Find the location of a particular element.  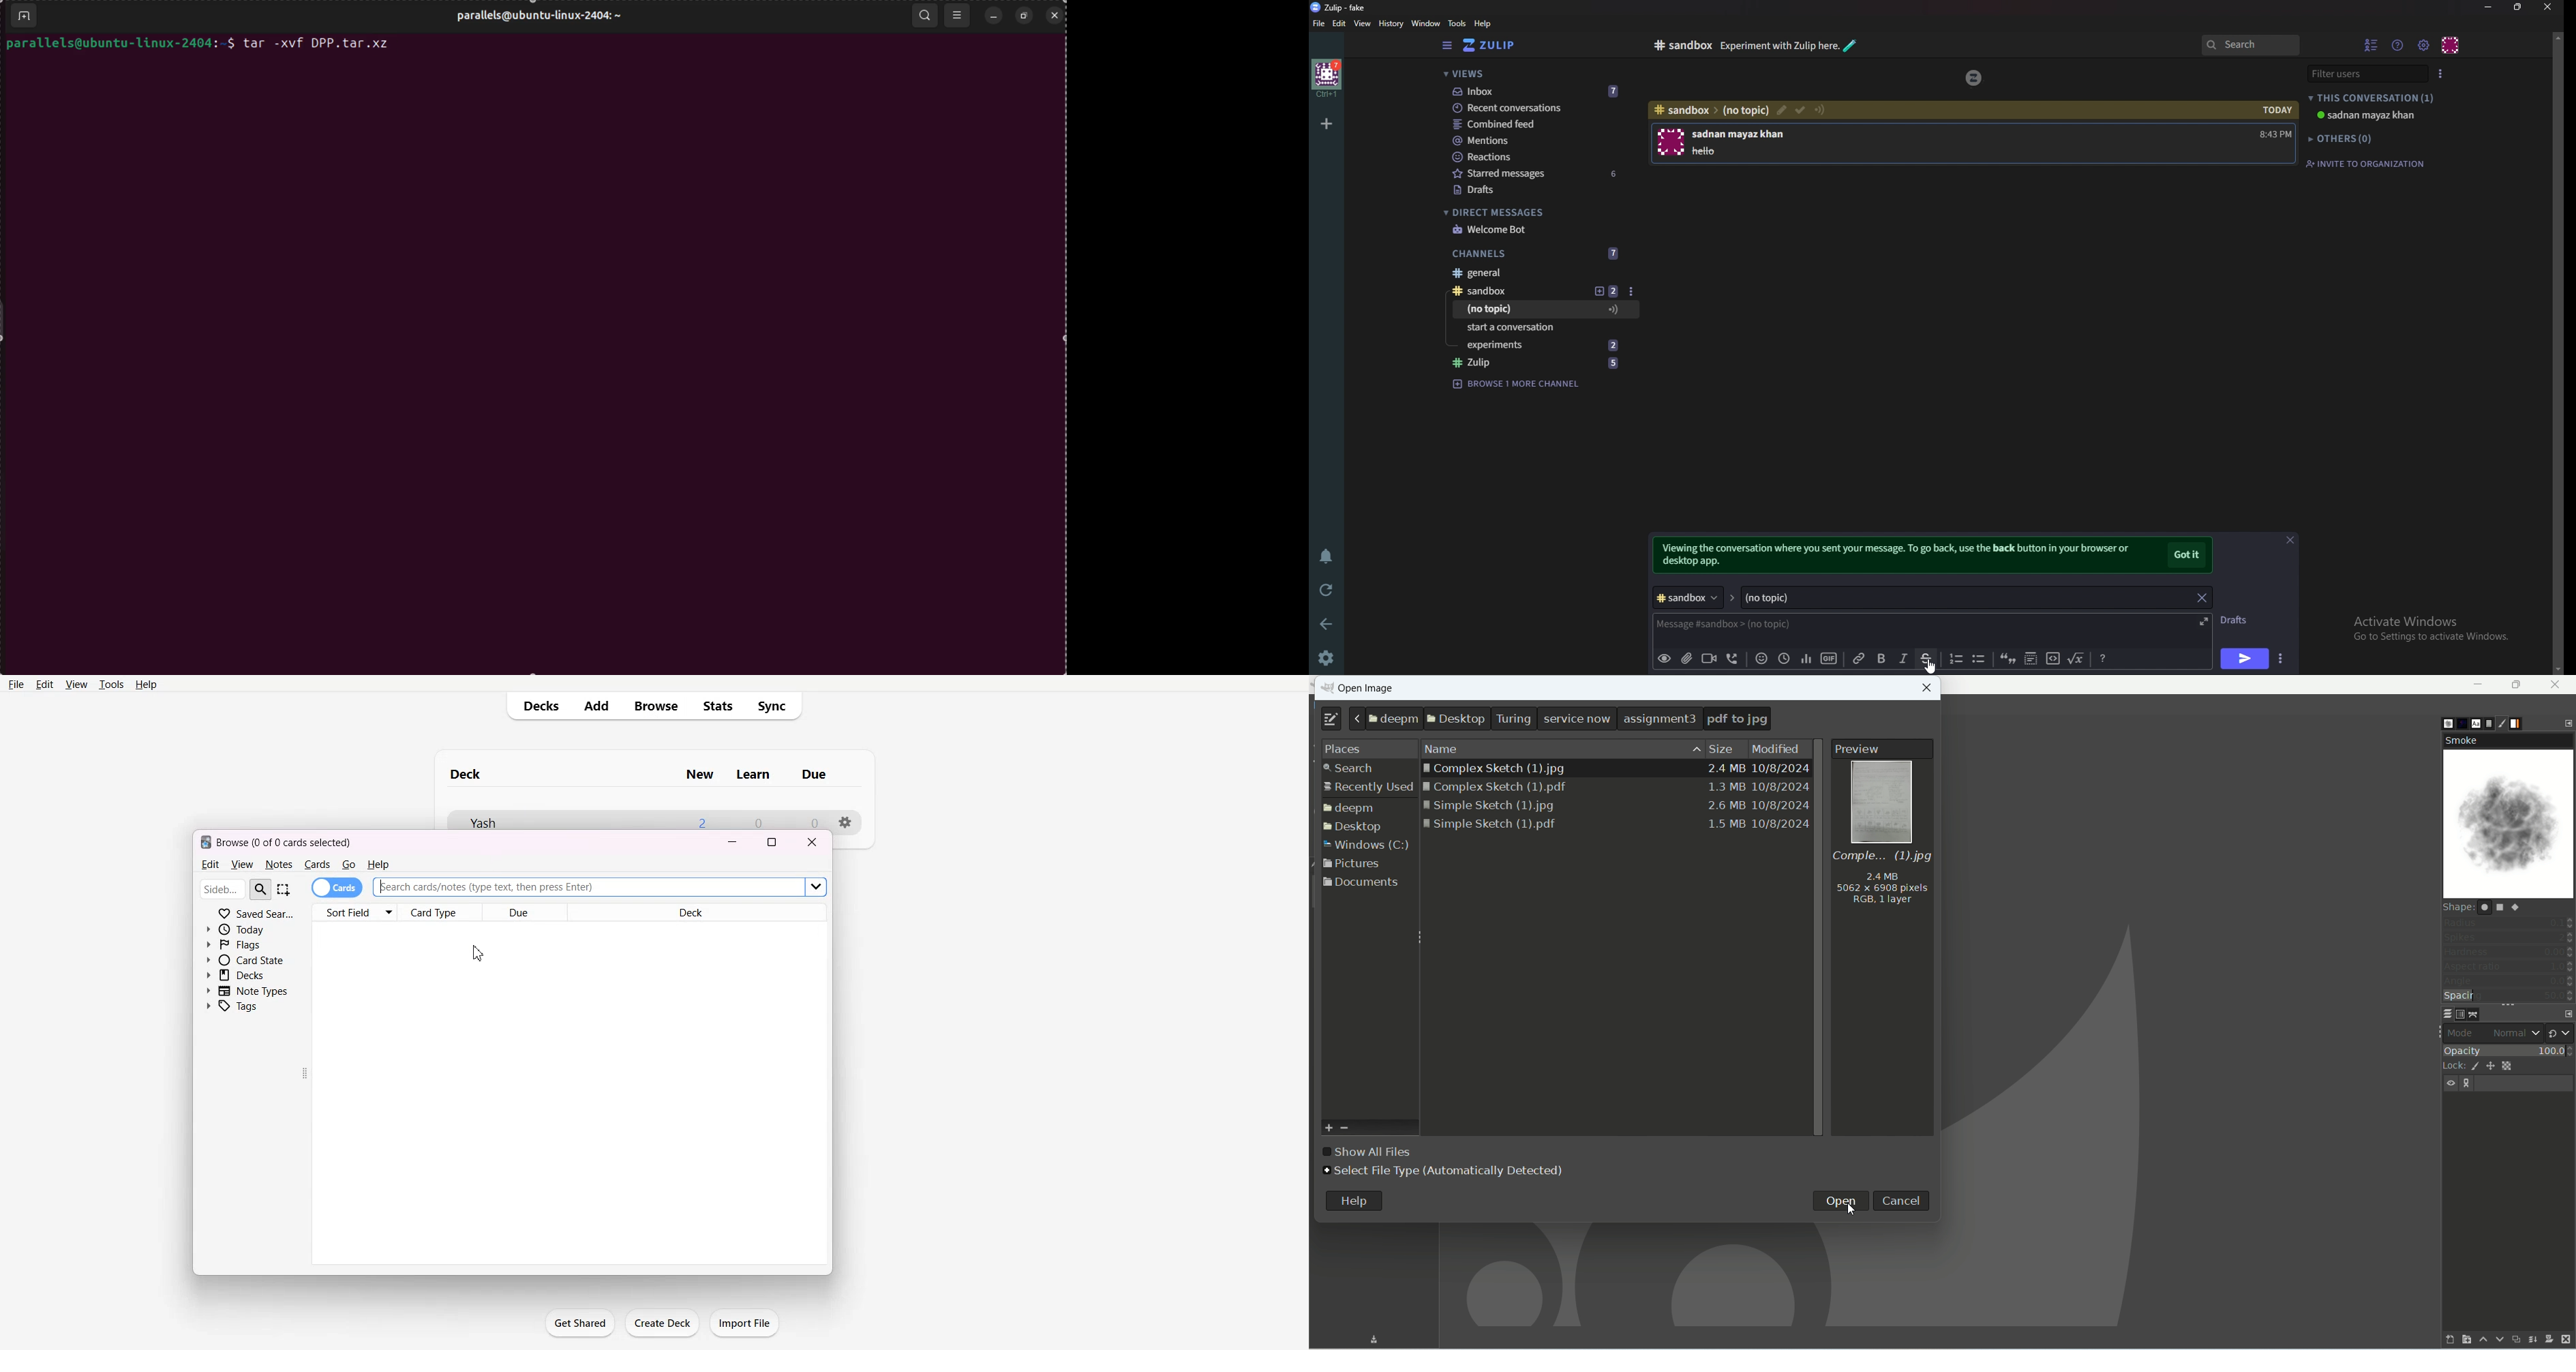

Go is located at coordinates (350, 865).